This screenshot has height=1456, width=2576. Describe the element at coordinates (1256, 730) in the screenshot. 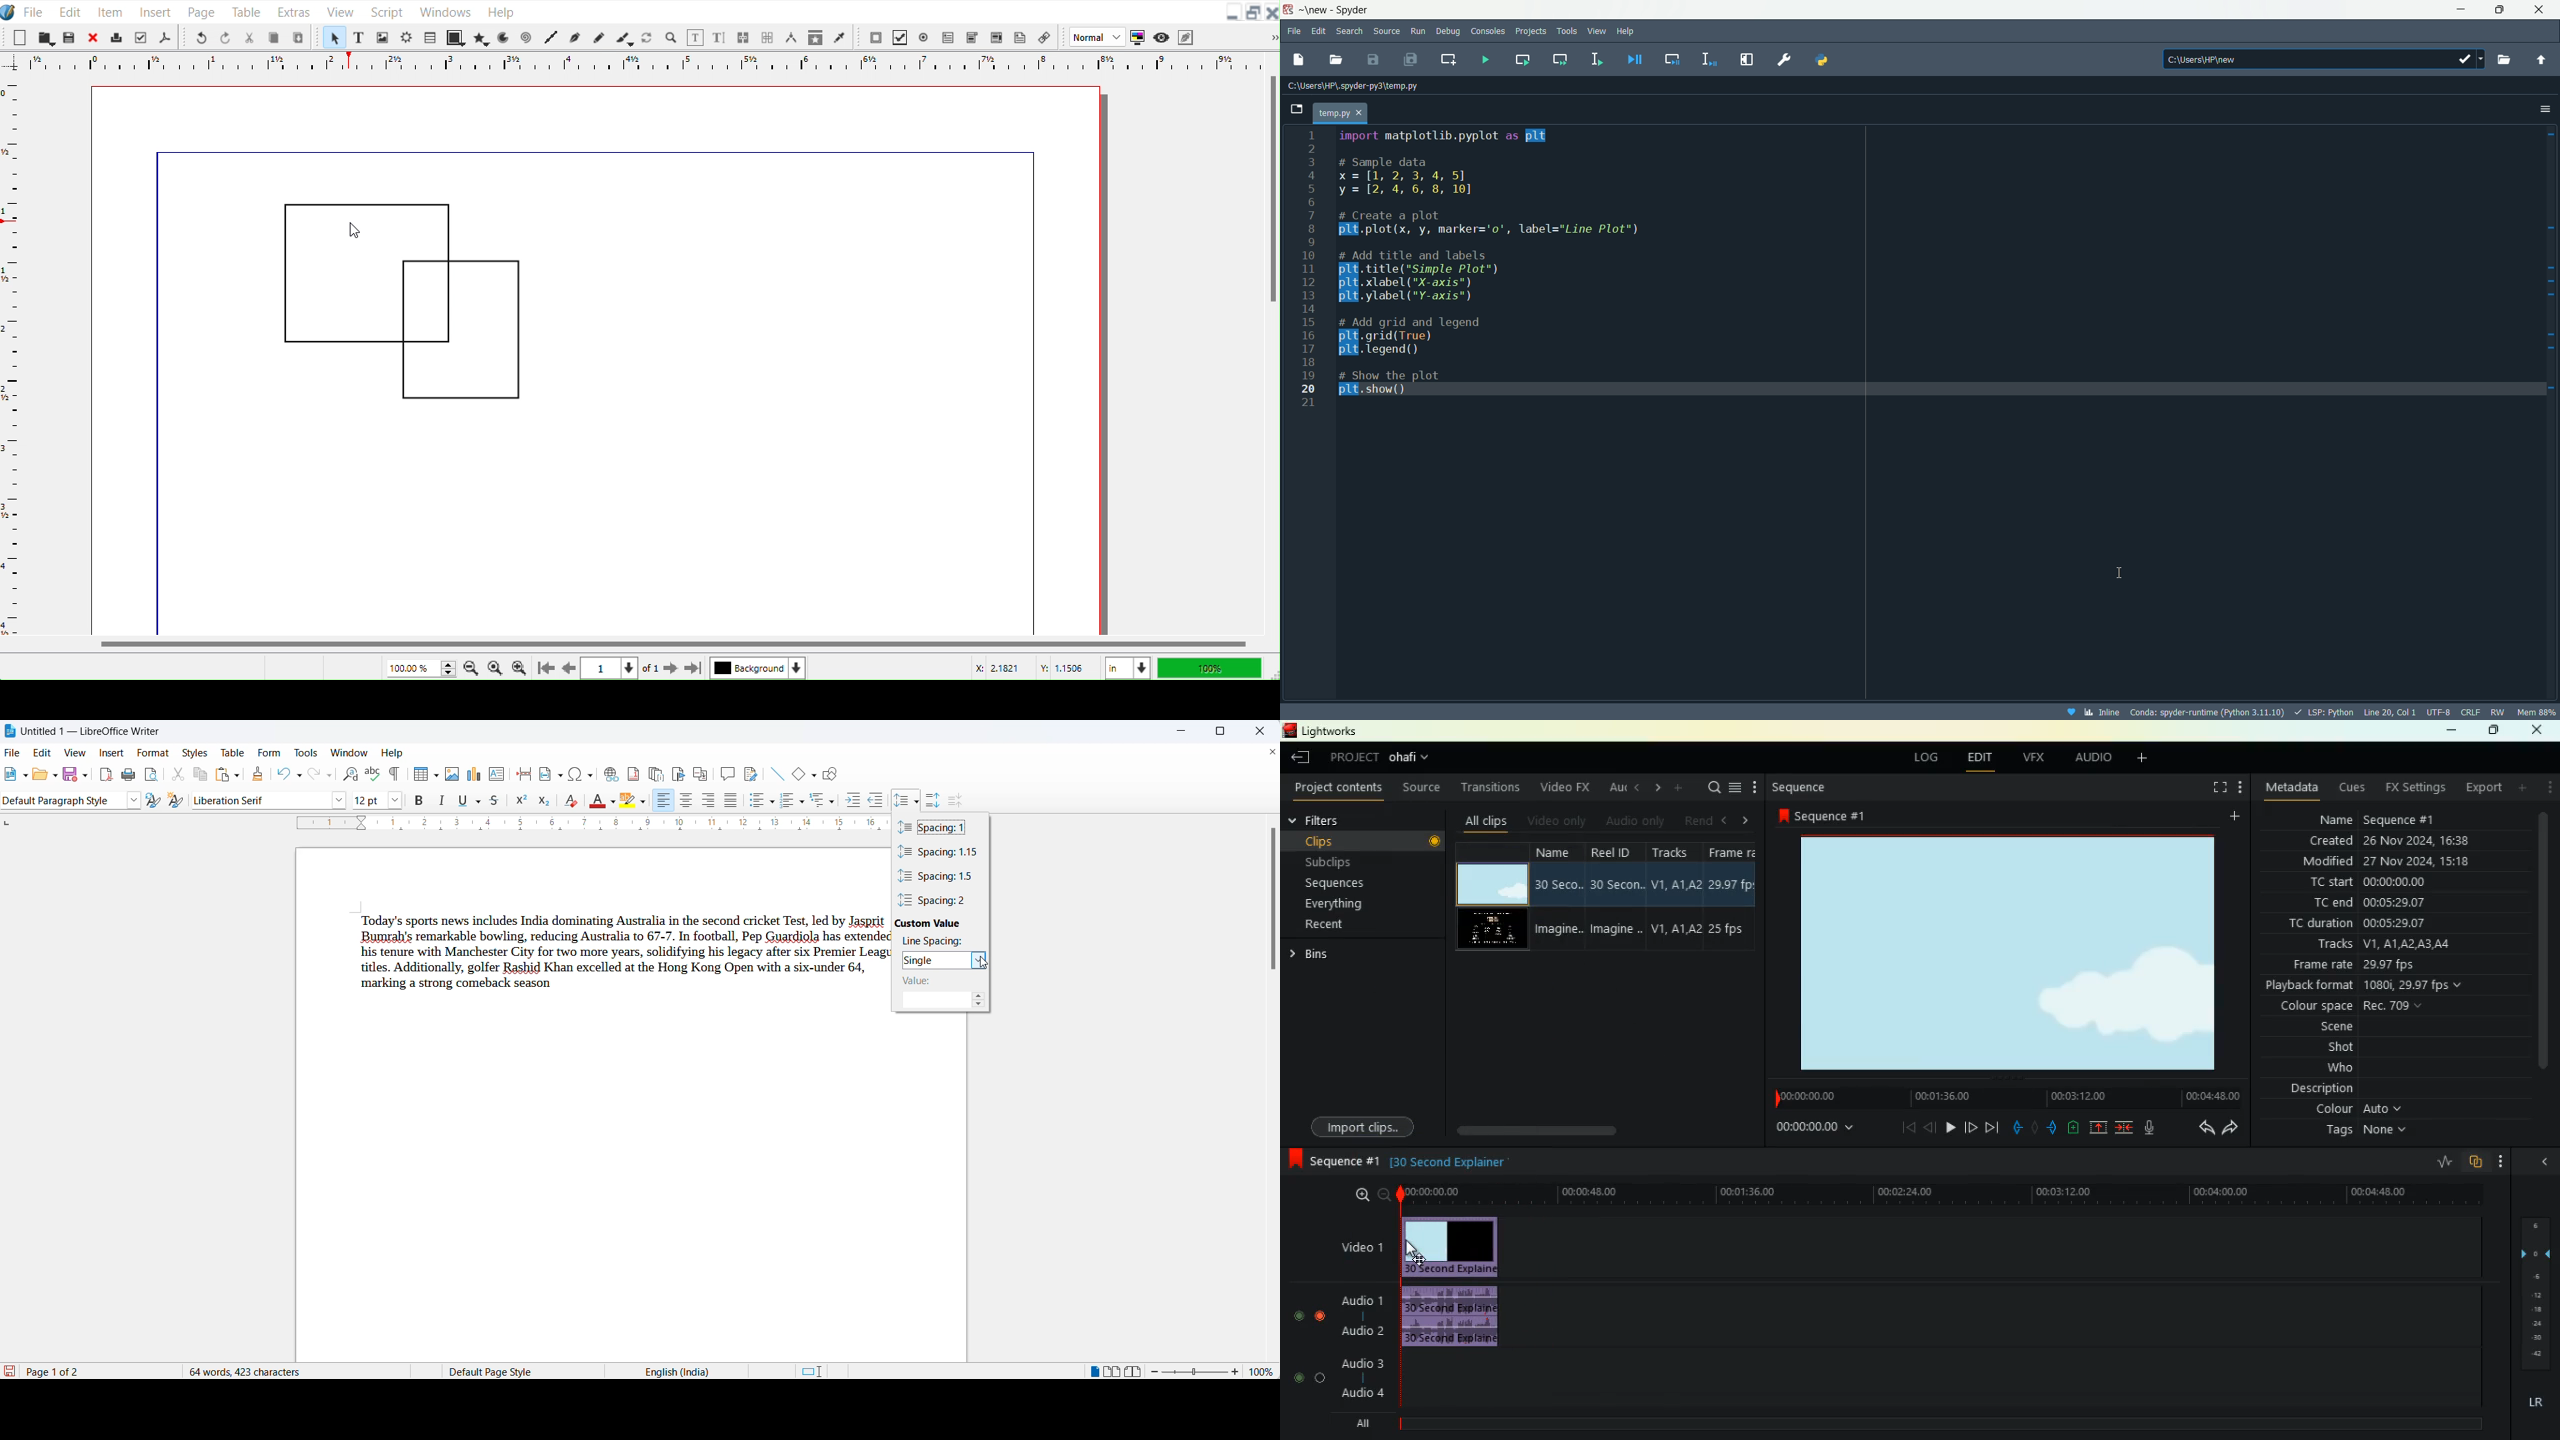

I see `close` at that location.